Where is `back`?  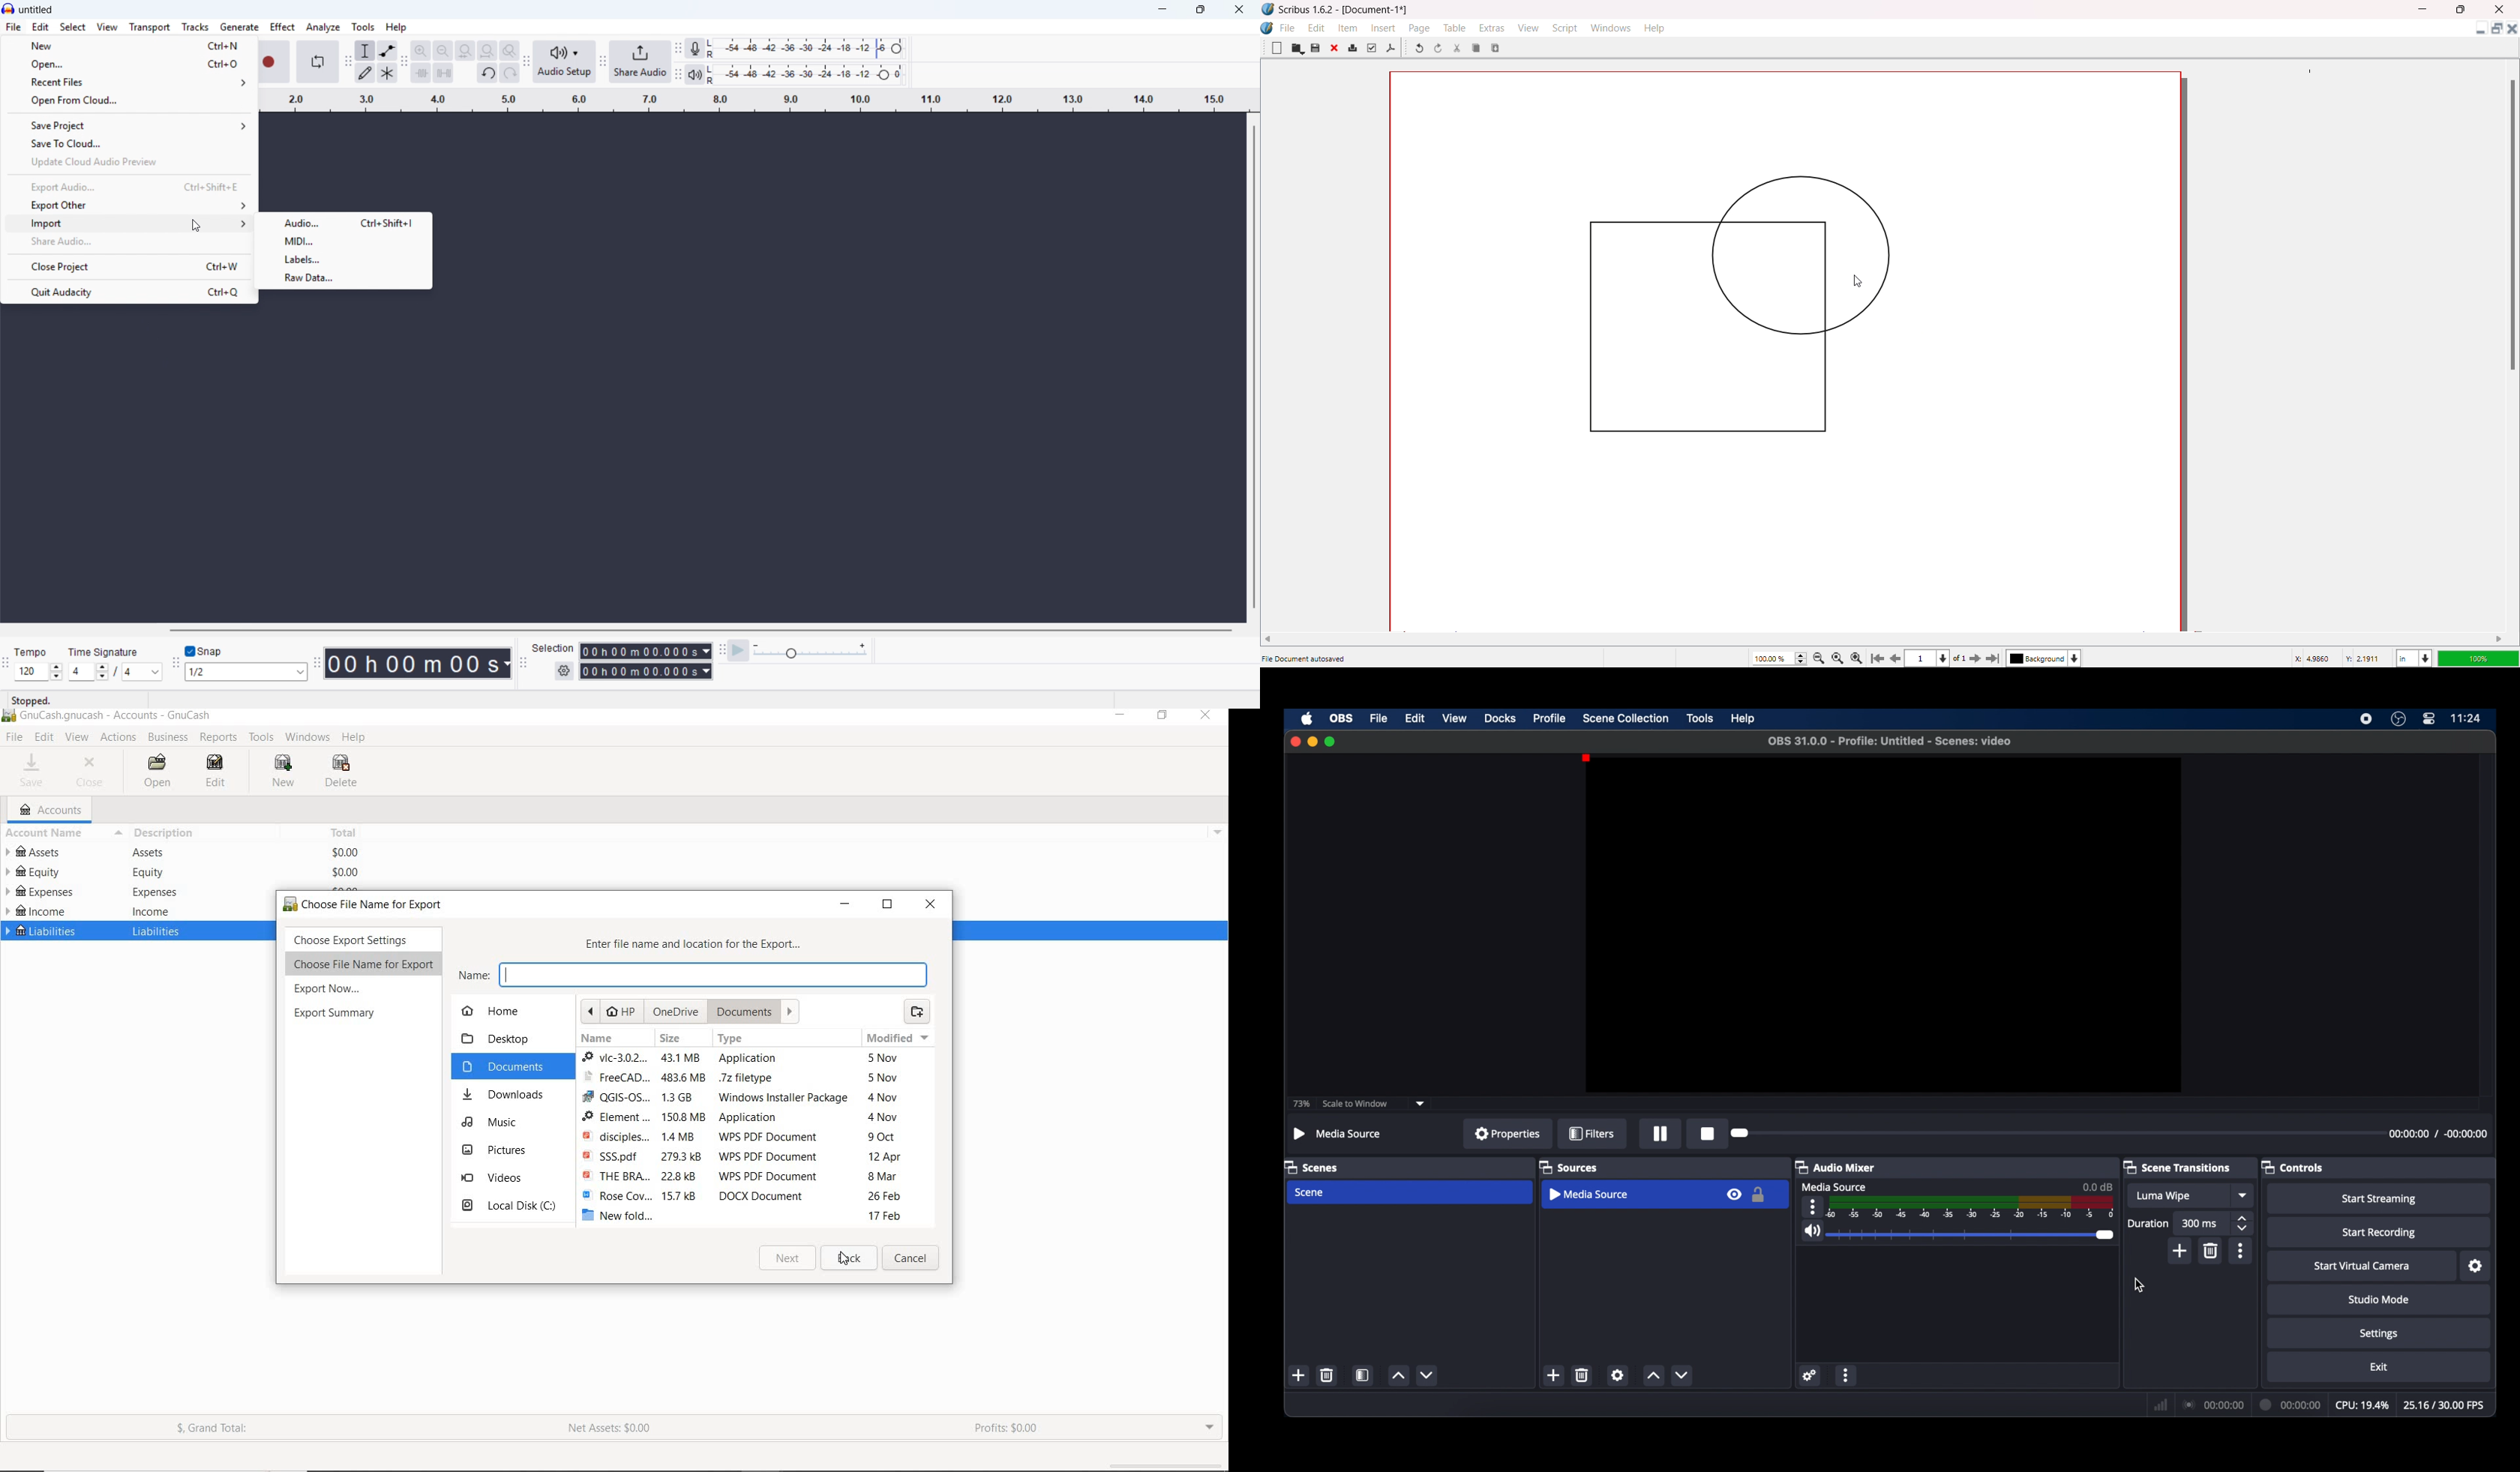 back is located at coordinates (851, 1260).